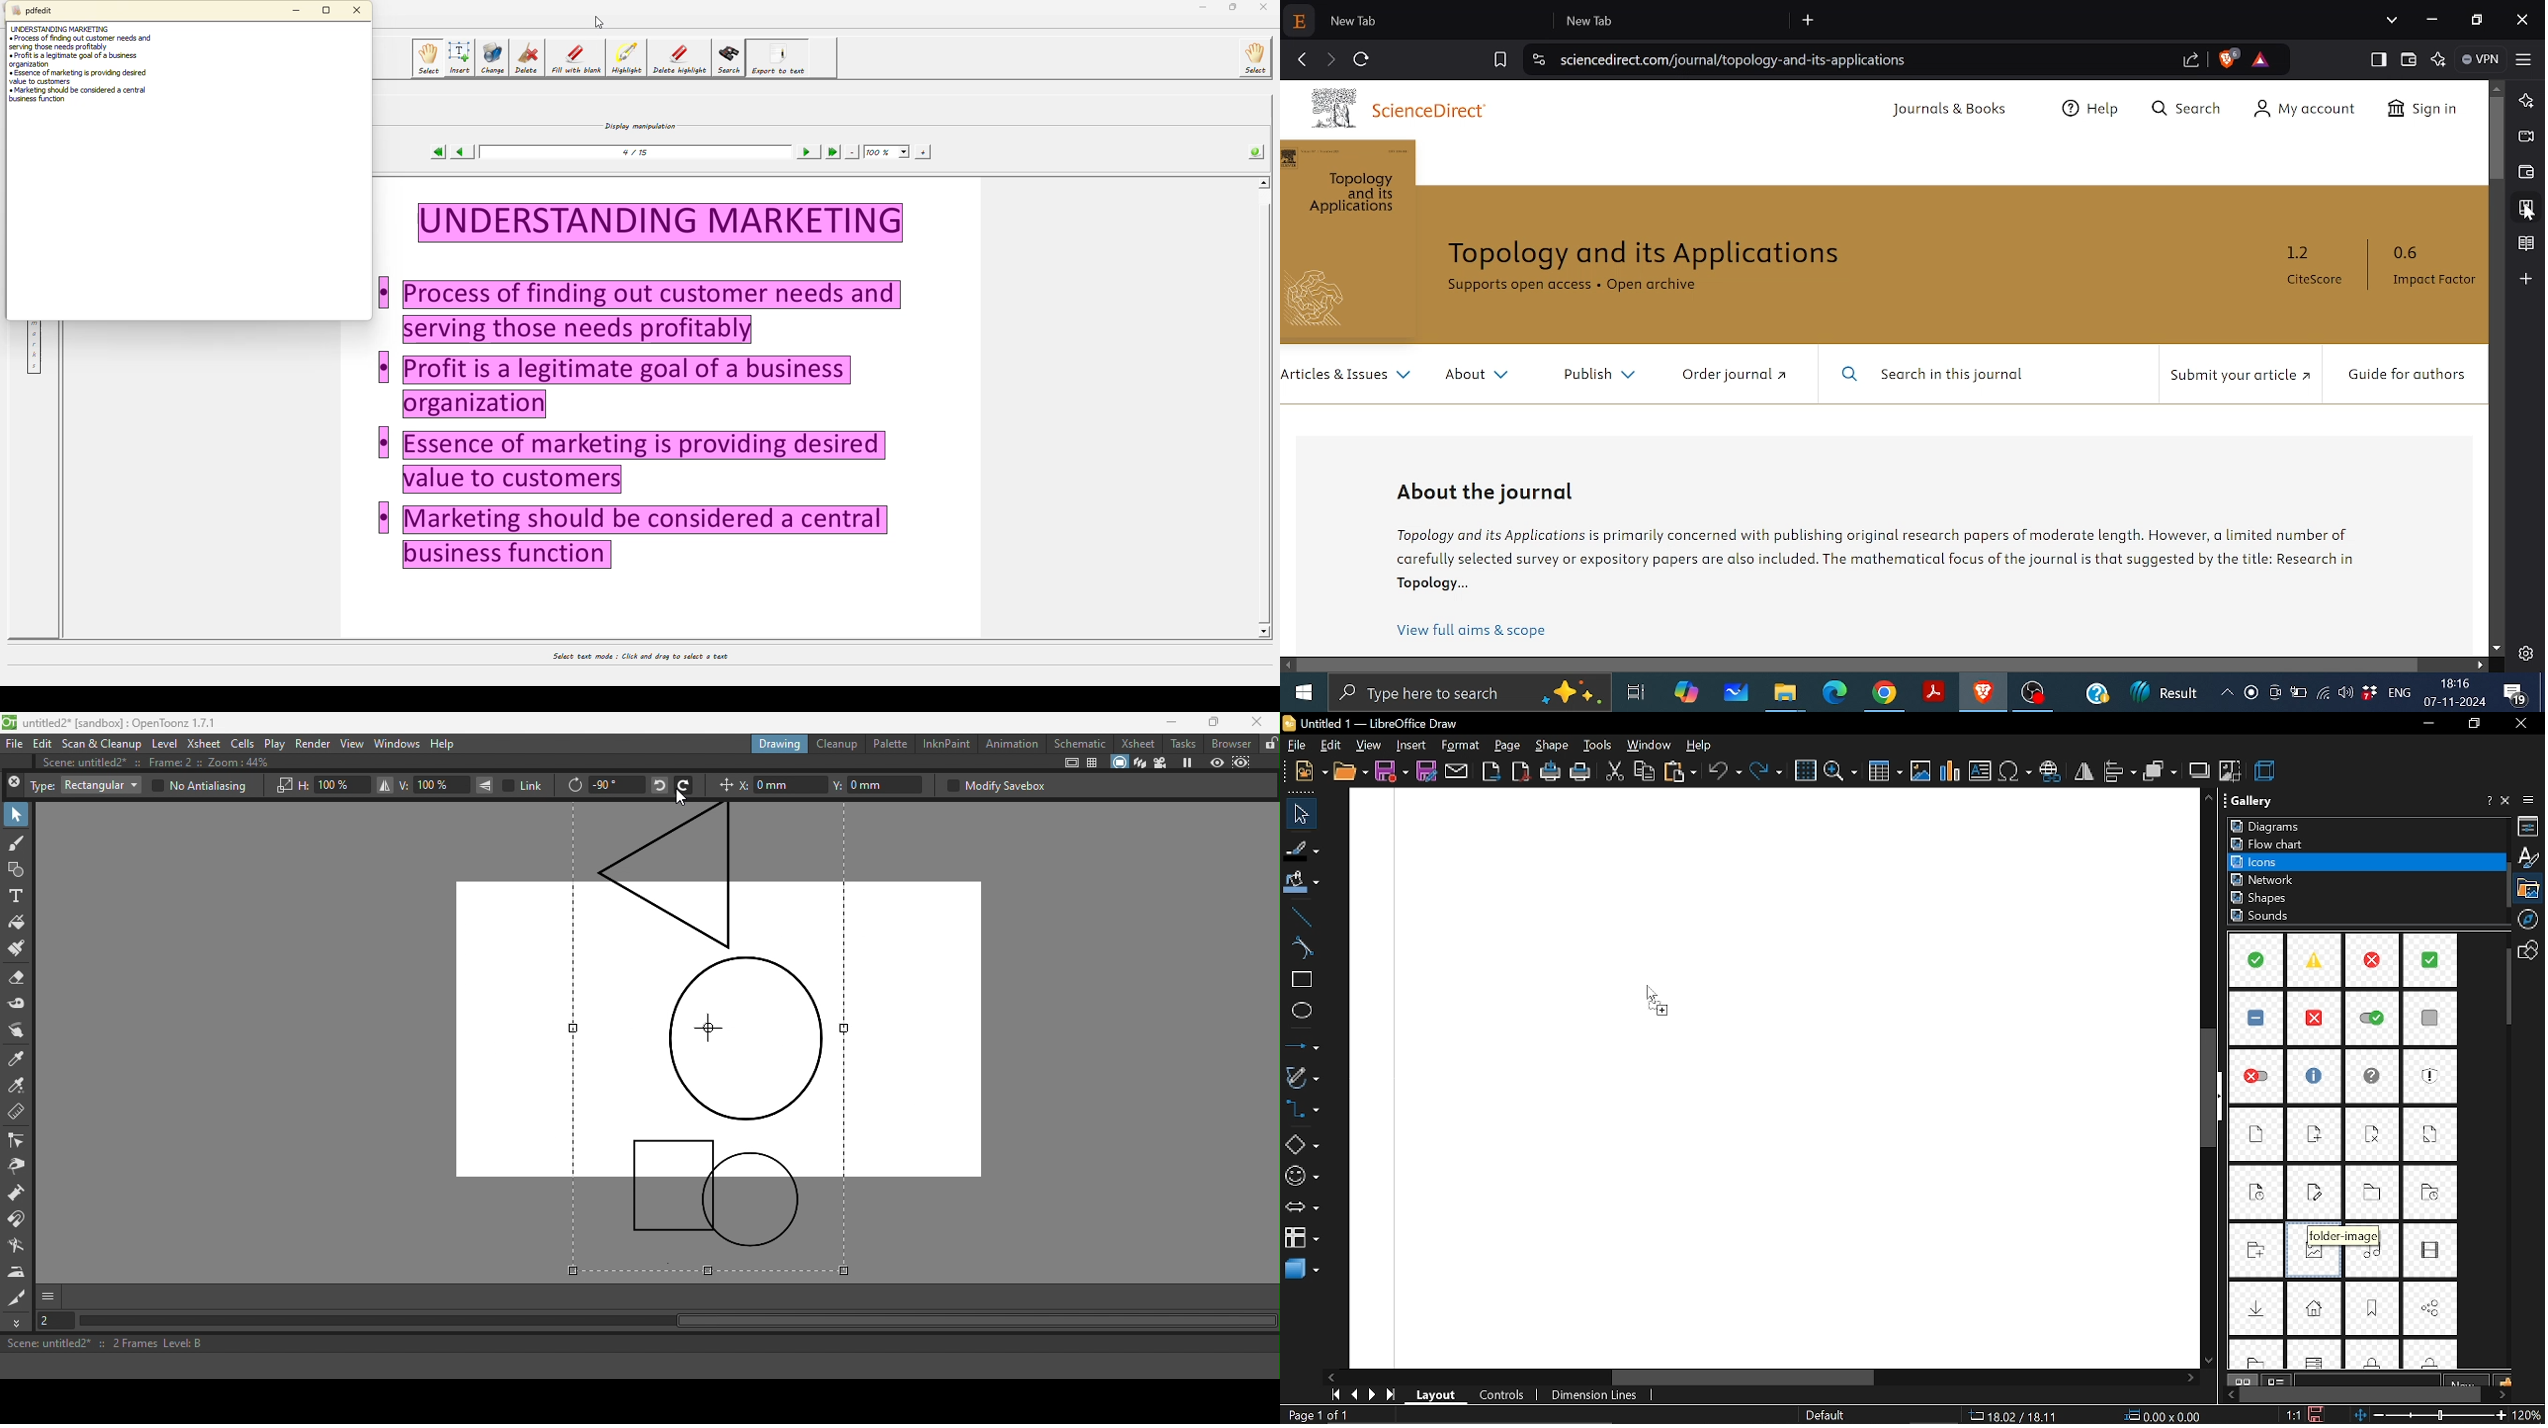 This screenshot has height=1428, width=2548. What do you see at coordinates (1301, 1147) in the screenshot?
I see `basic shapes` at bounding box center [1301, 1147].